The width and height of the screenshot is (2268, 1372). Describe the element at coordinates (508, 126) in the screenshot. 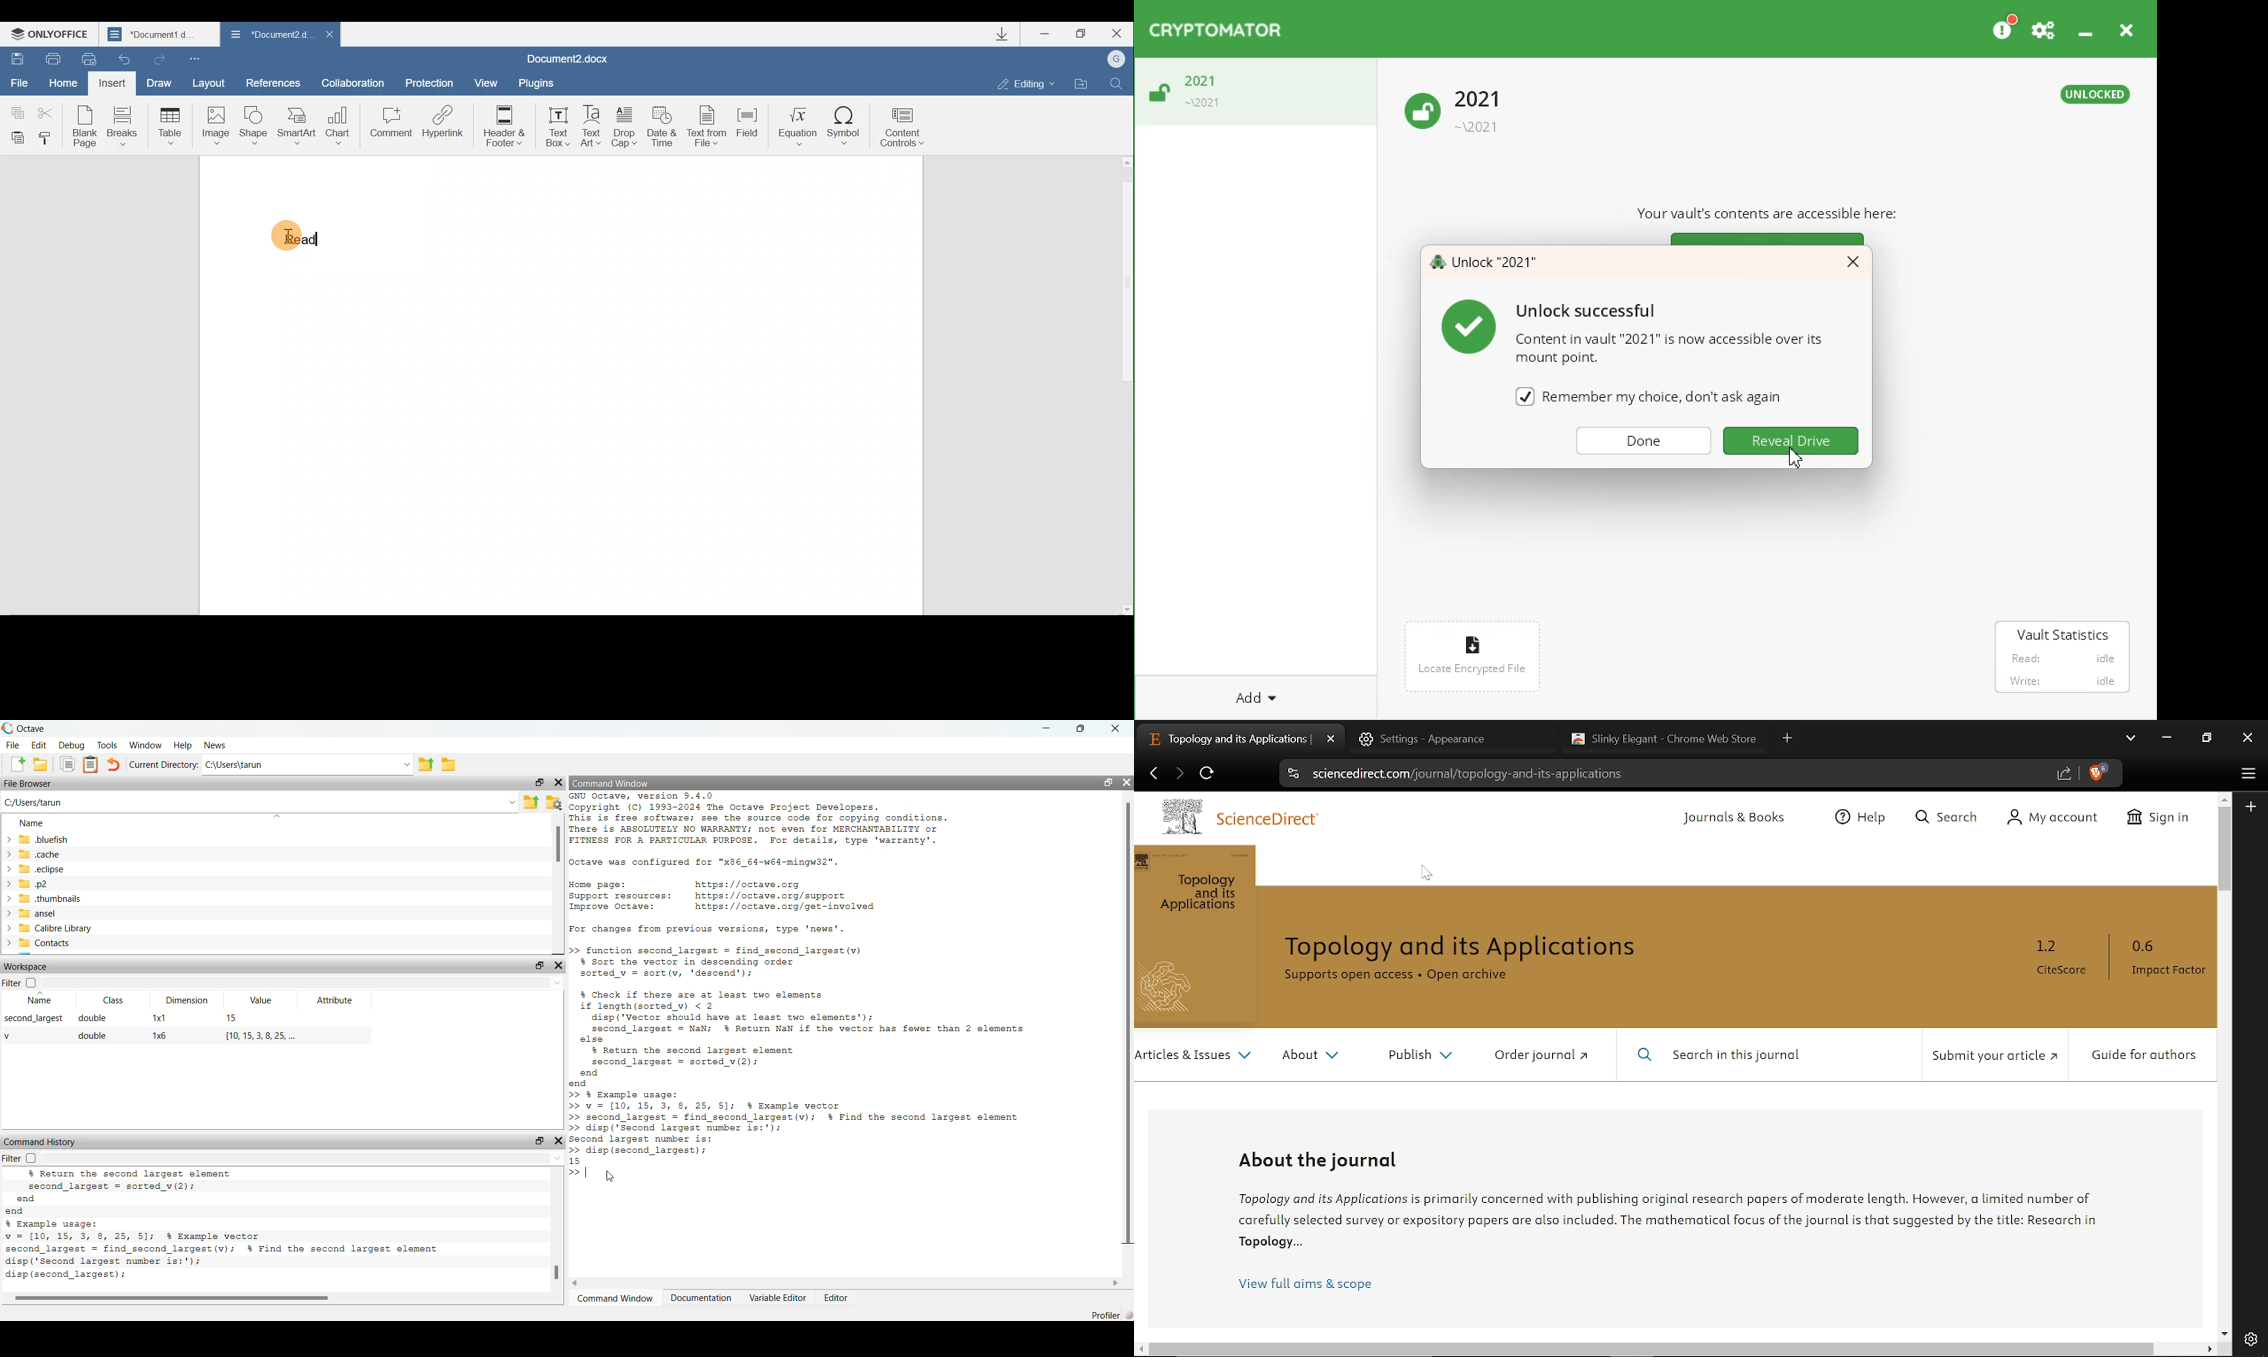

I see `Header & footer` at that location.